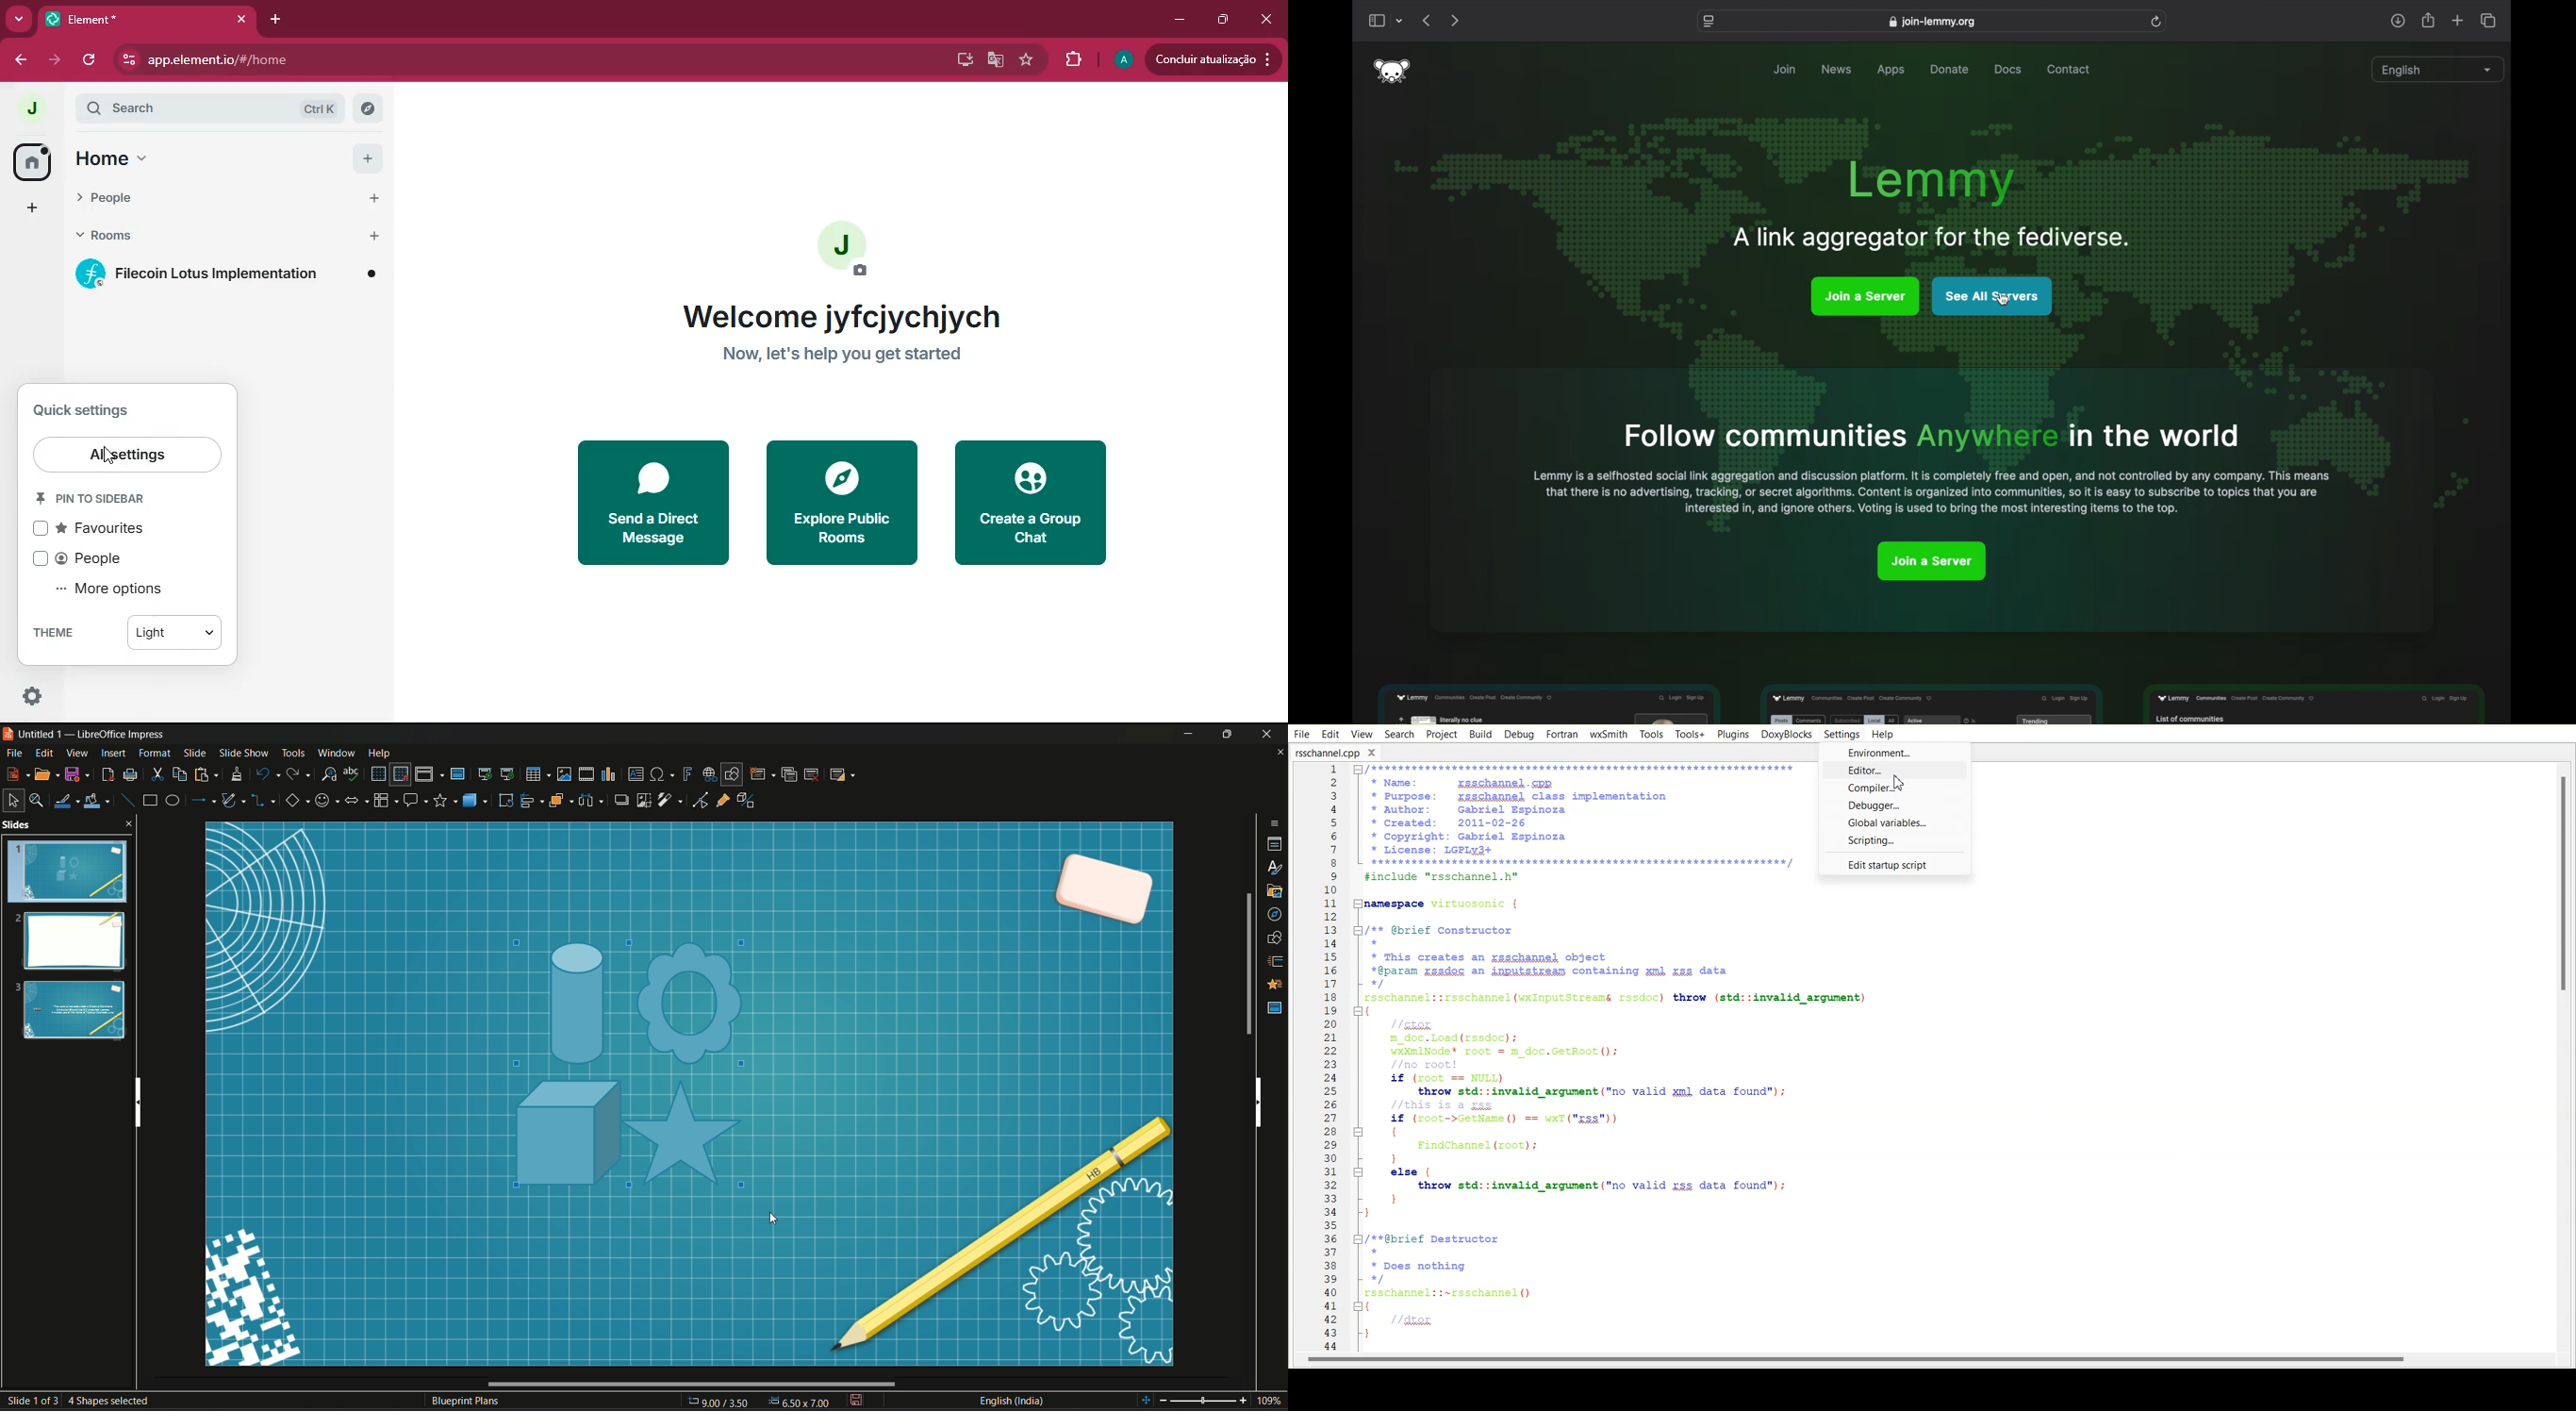 This screenshot has height=1428, width=2576. I want to click on Tools, so click(292, 751).